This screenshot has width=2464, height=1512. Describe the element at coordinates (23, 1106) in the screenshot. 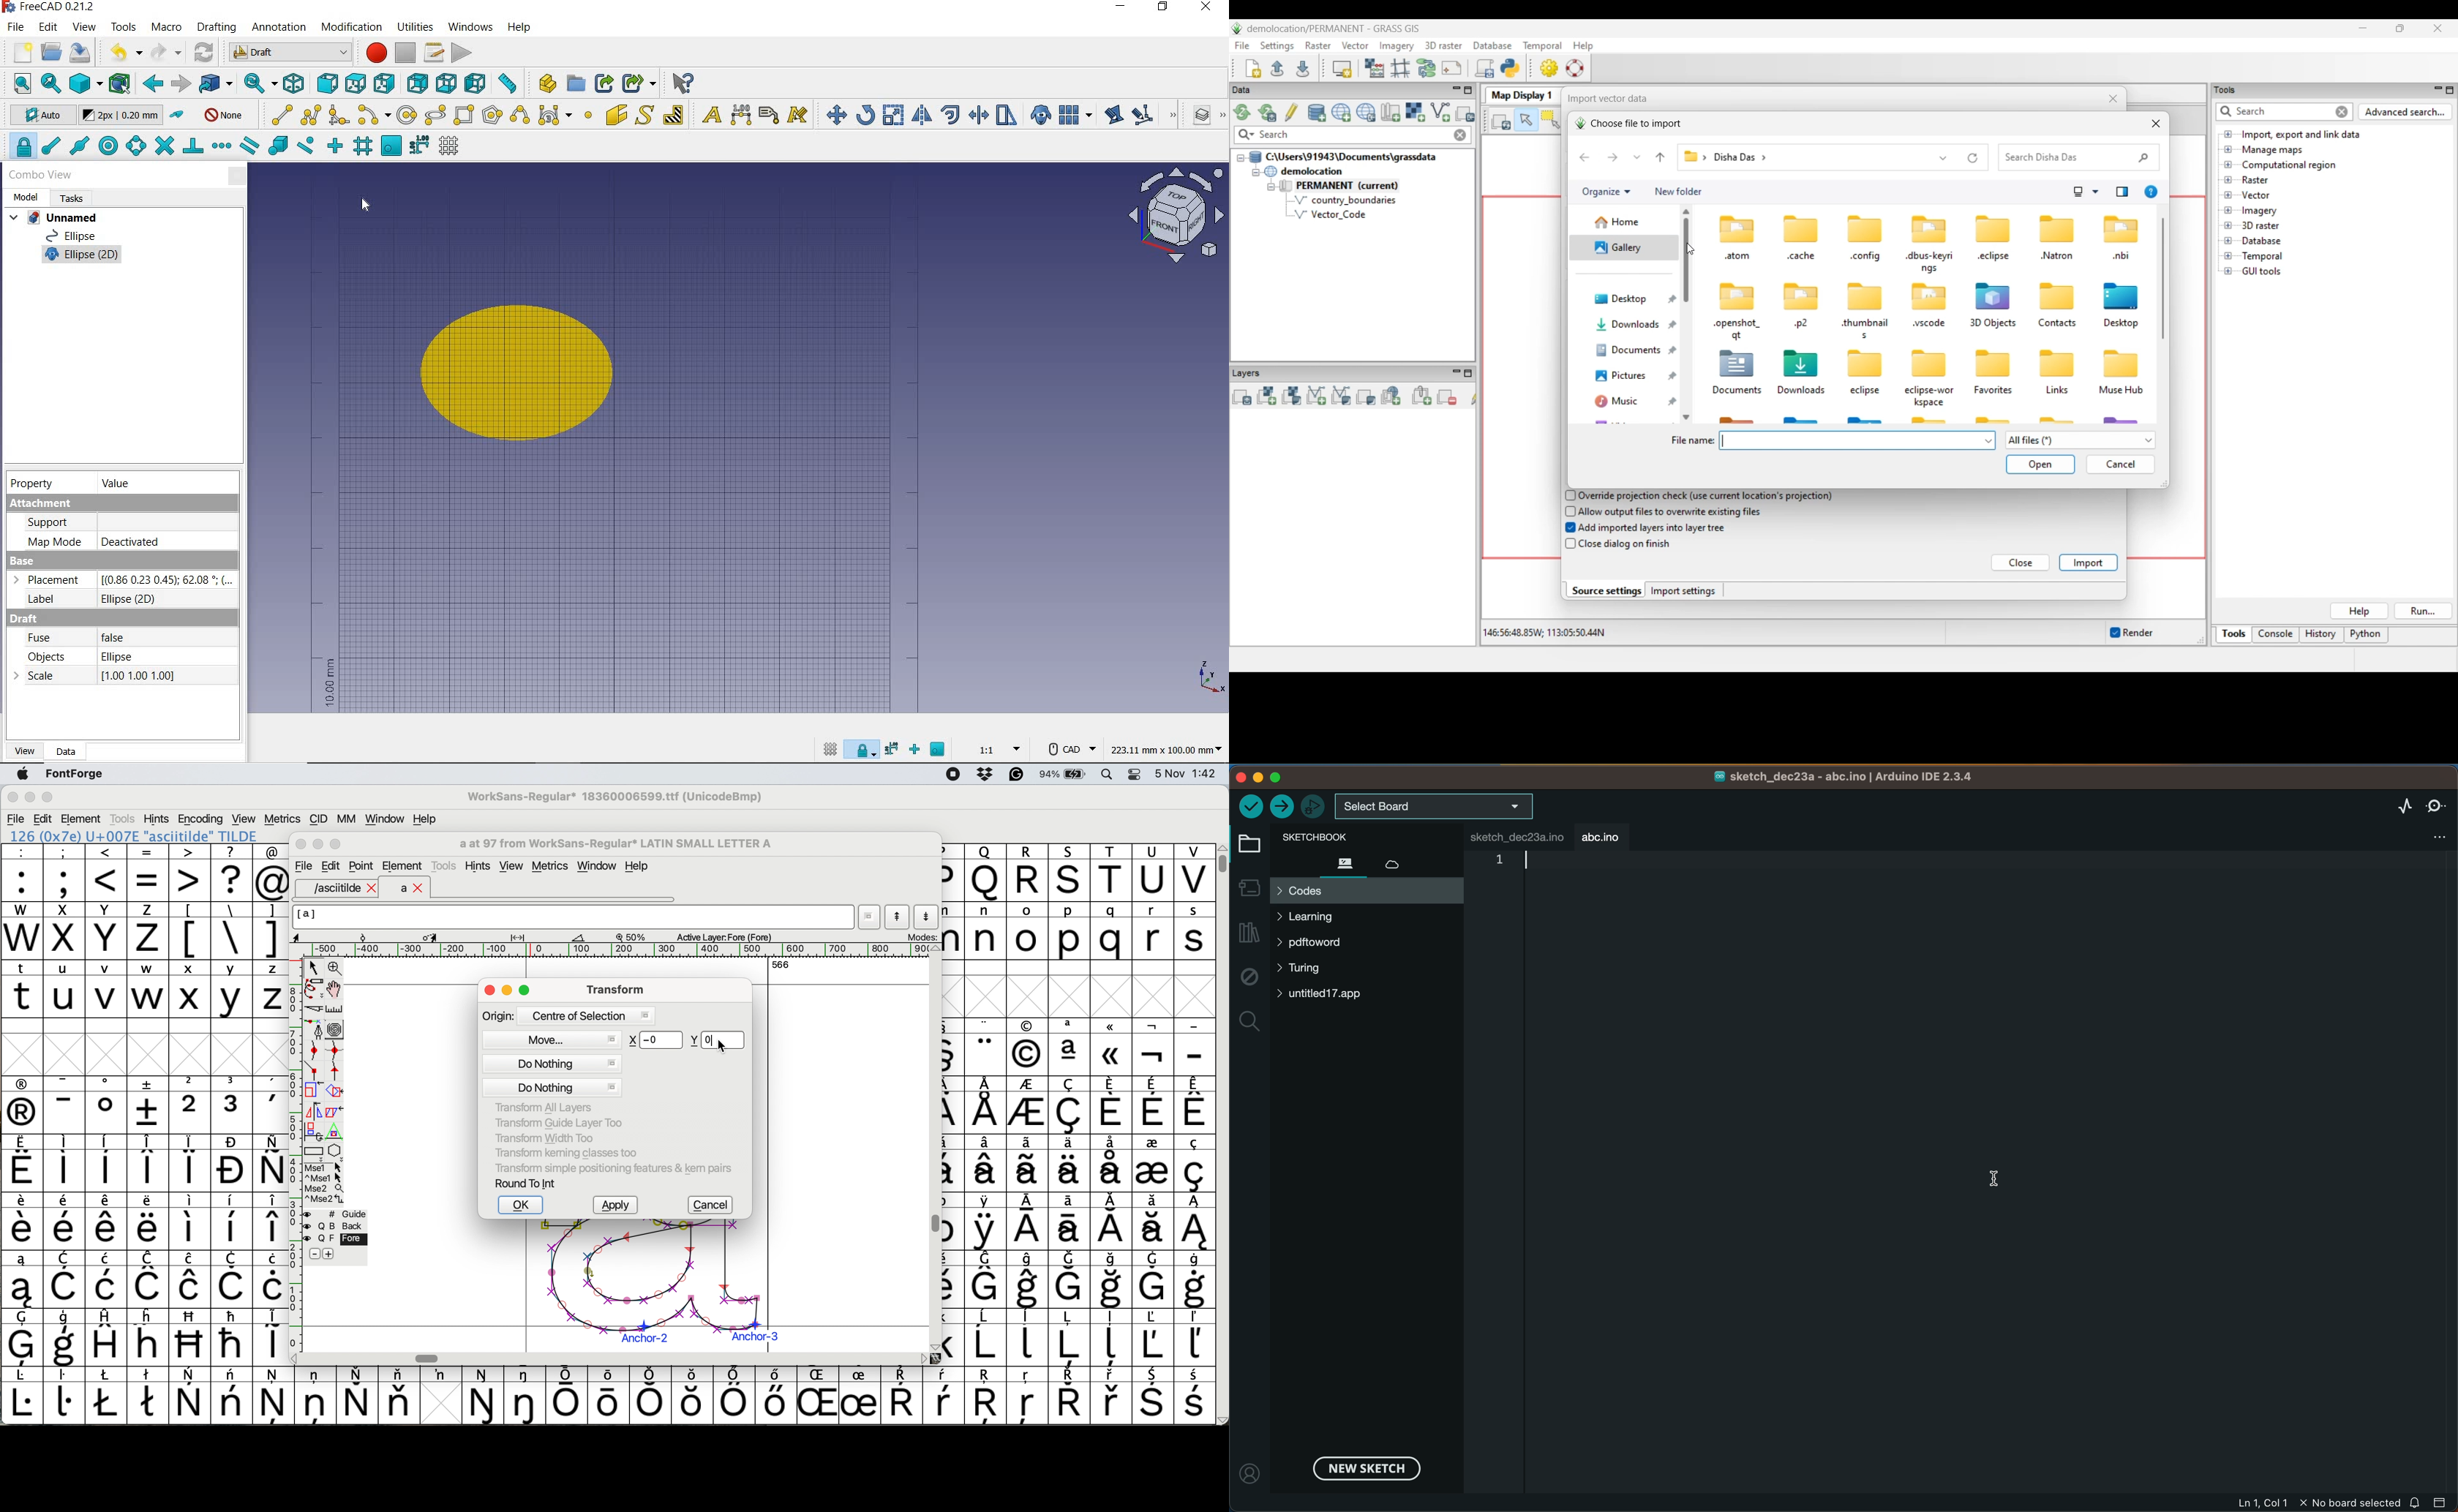

I see `symbol` at that location.